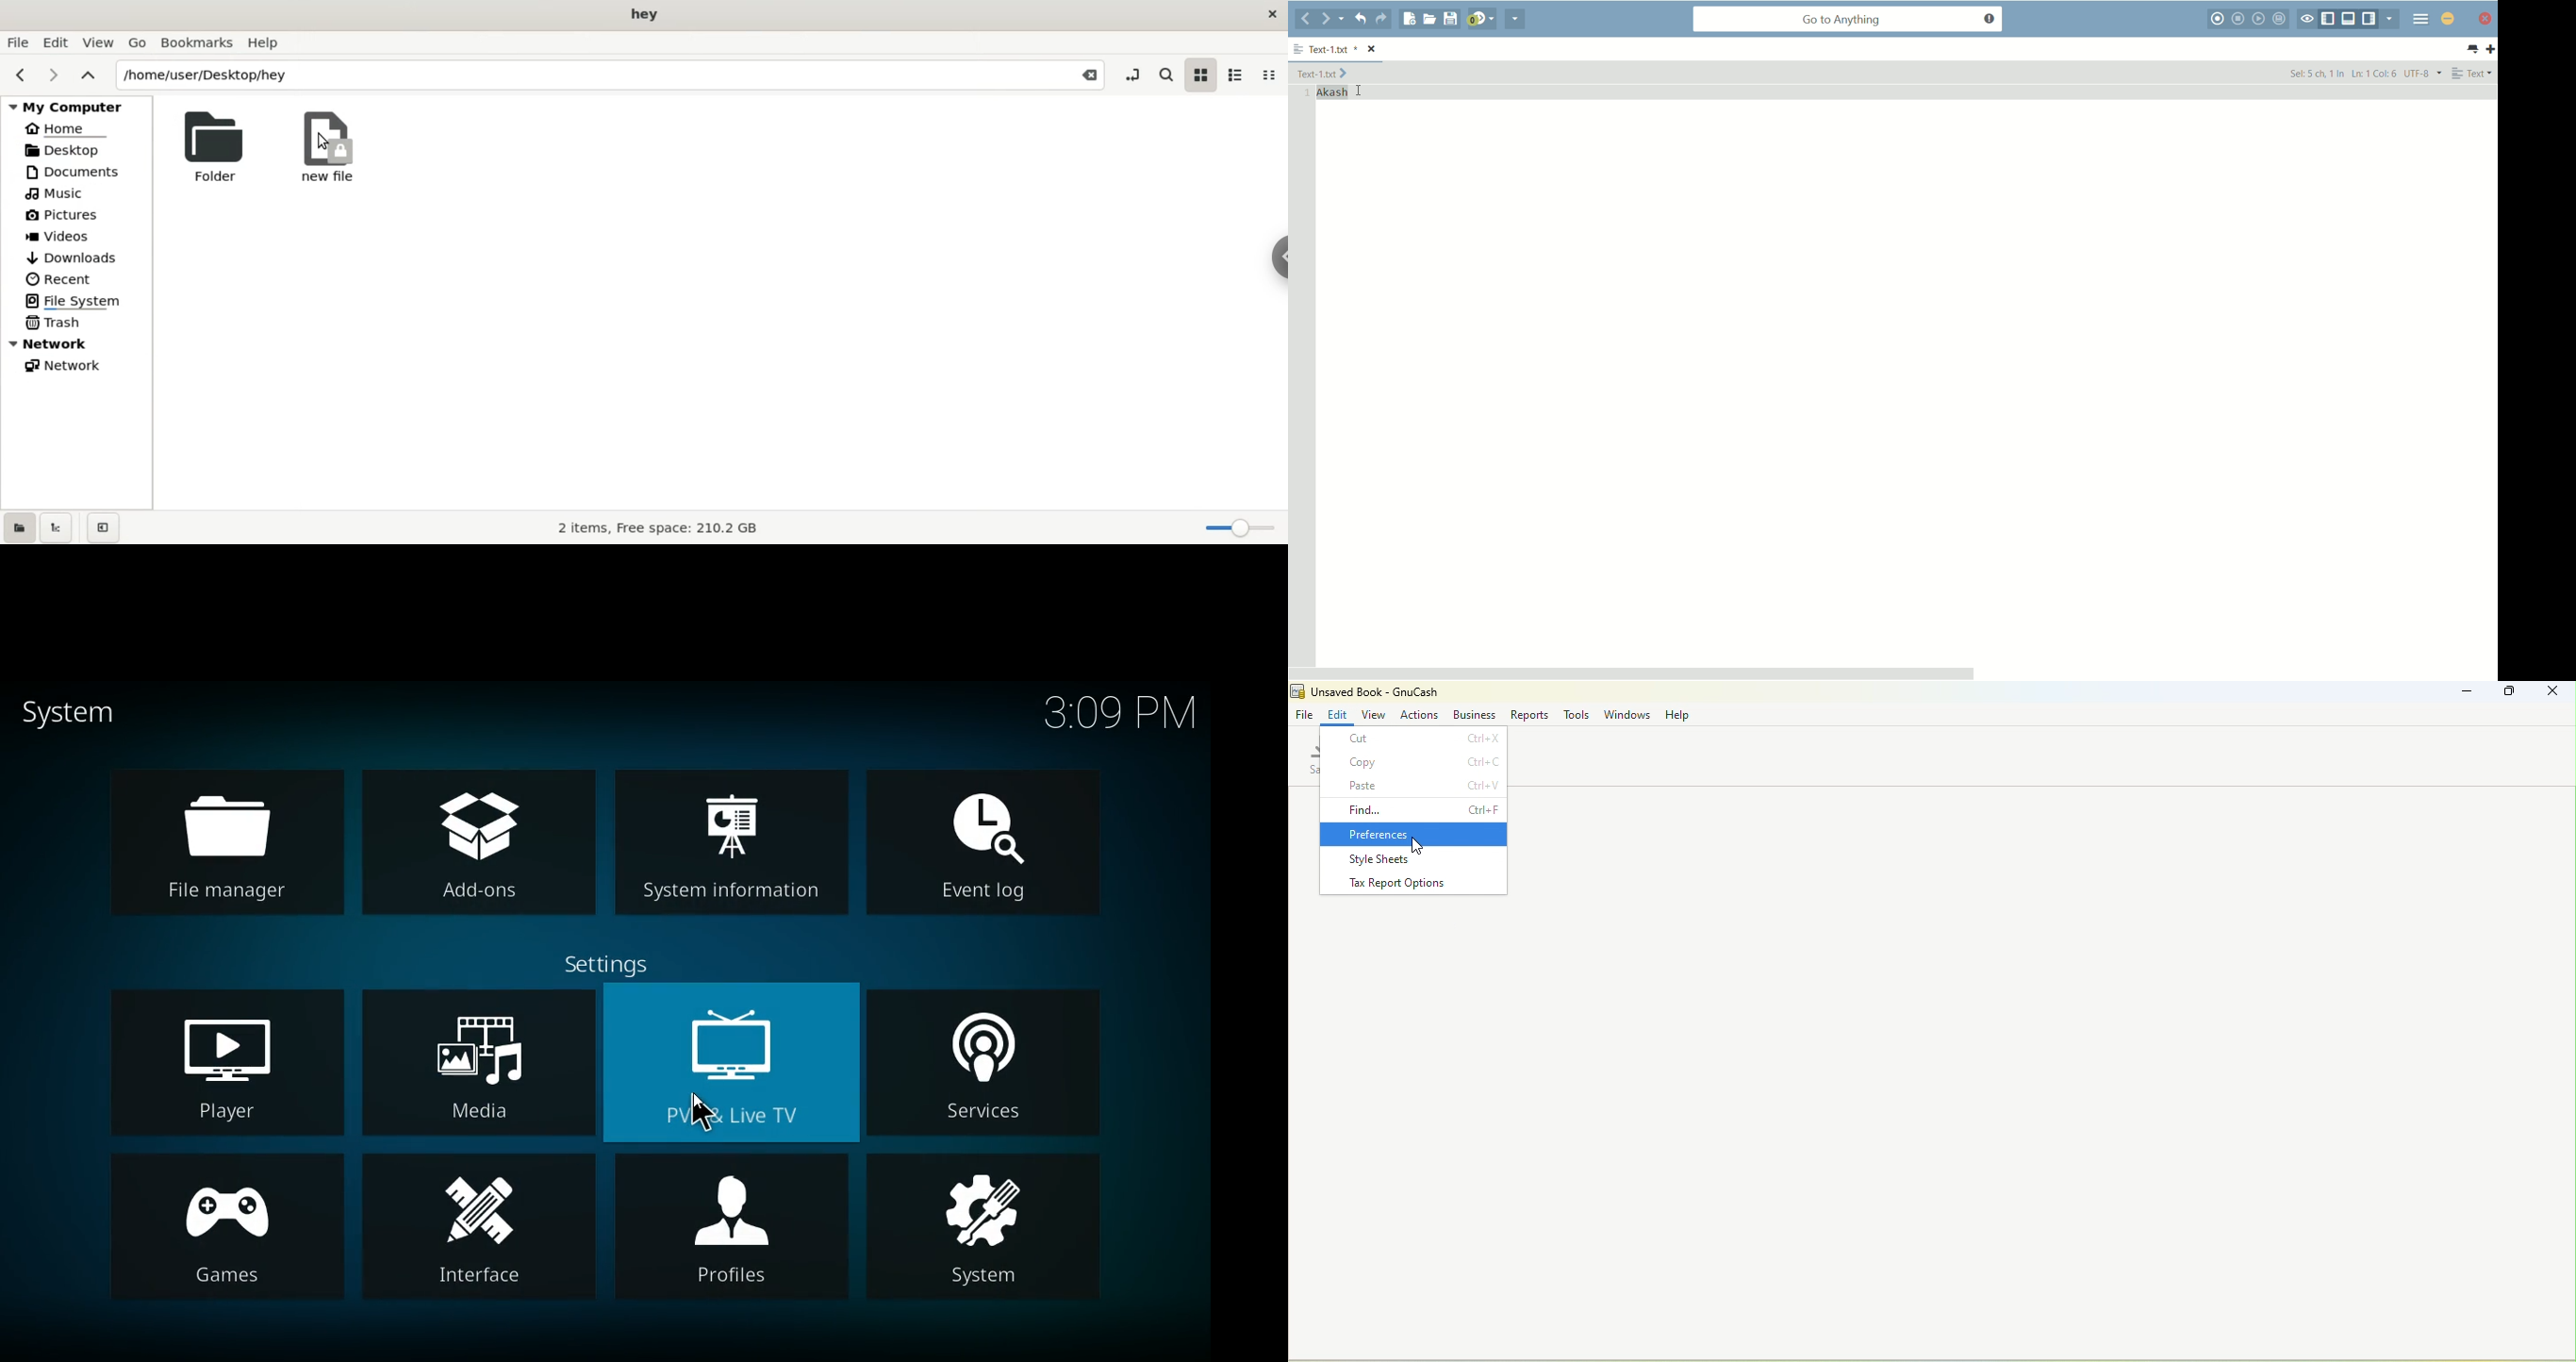  What do you see at coordinates (1411, 809) in the screenshot?
I see `Find` at bounding box center [1411, 809].